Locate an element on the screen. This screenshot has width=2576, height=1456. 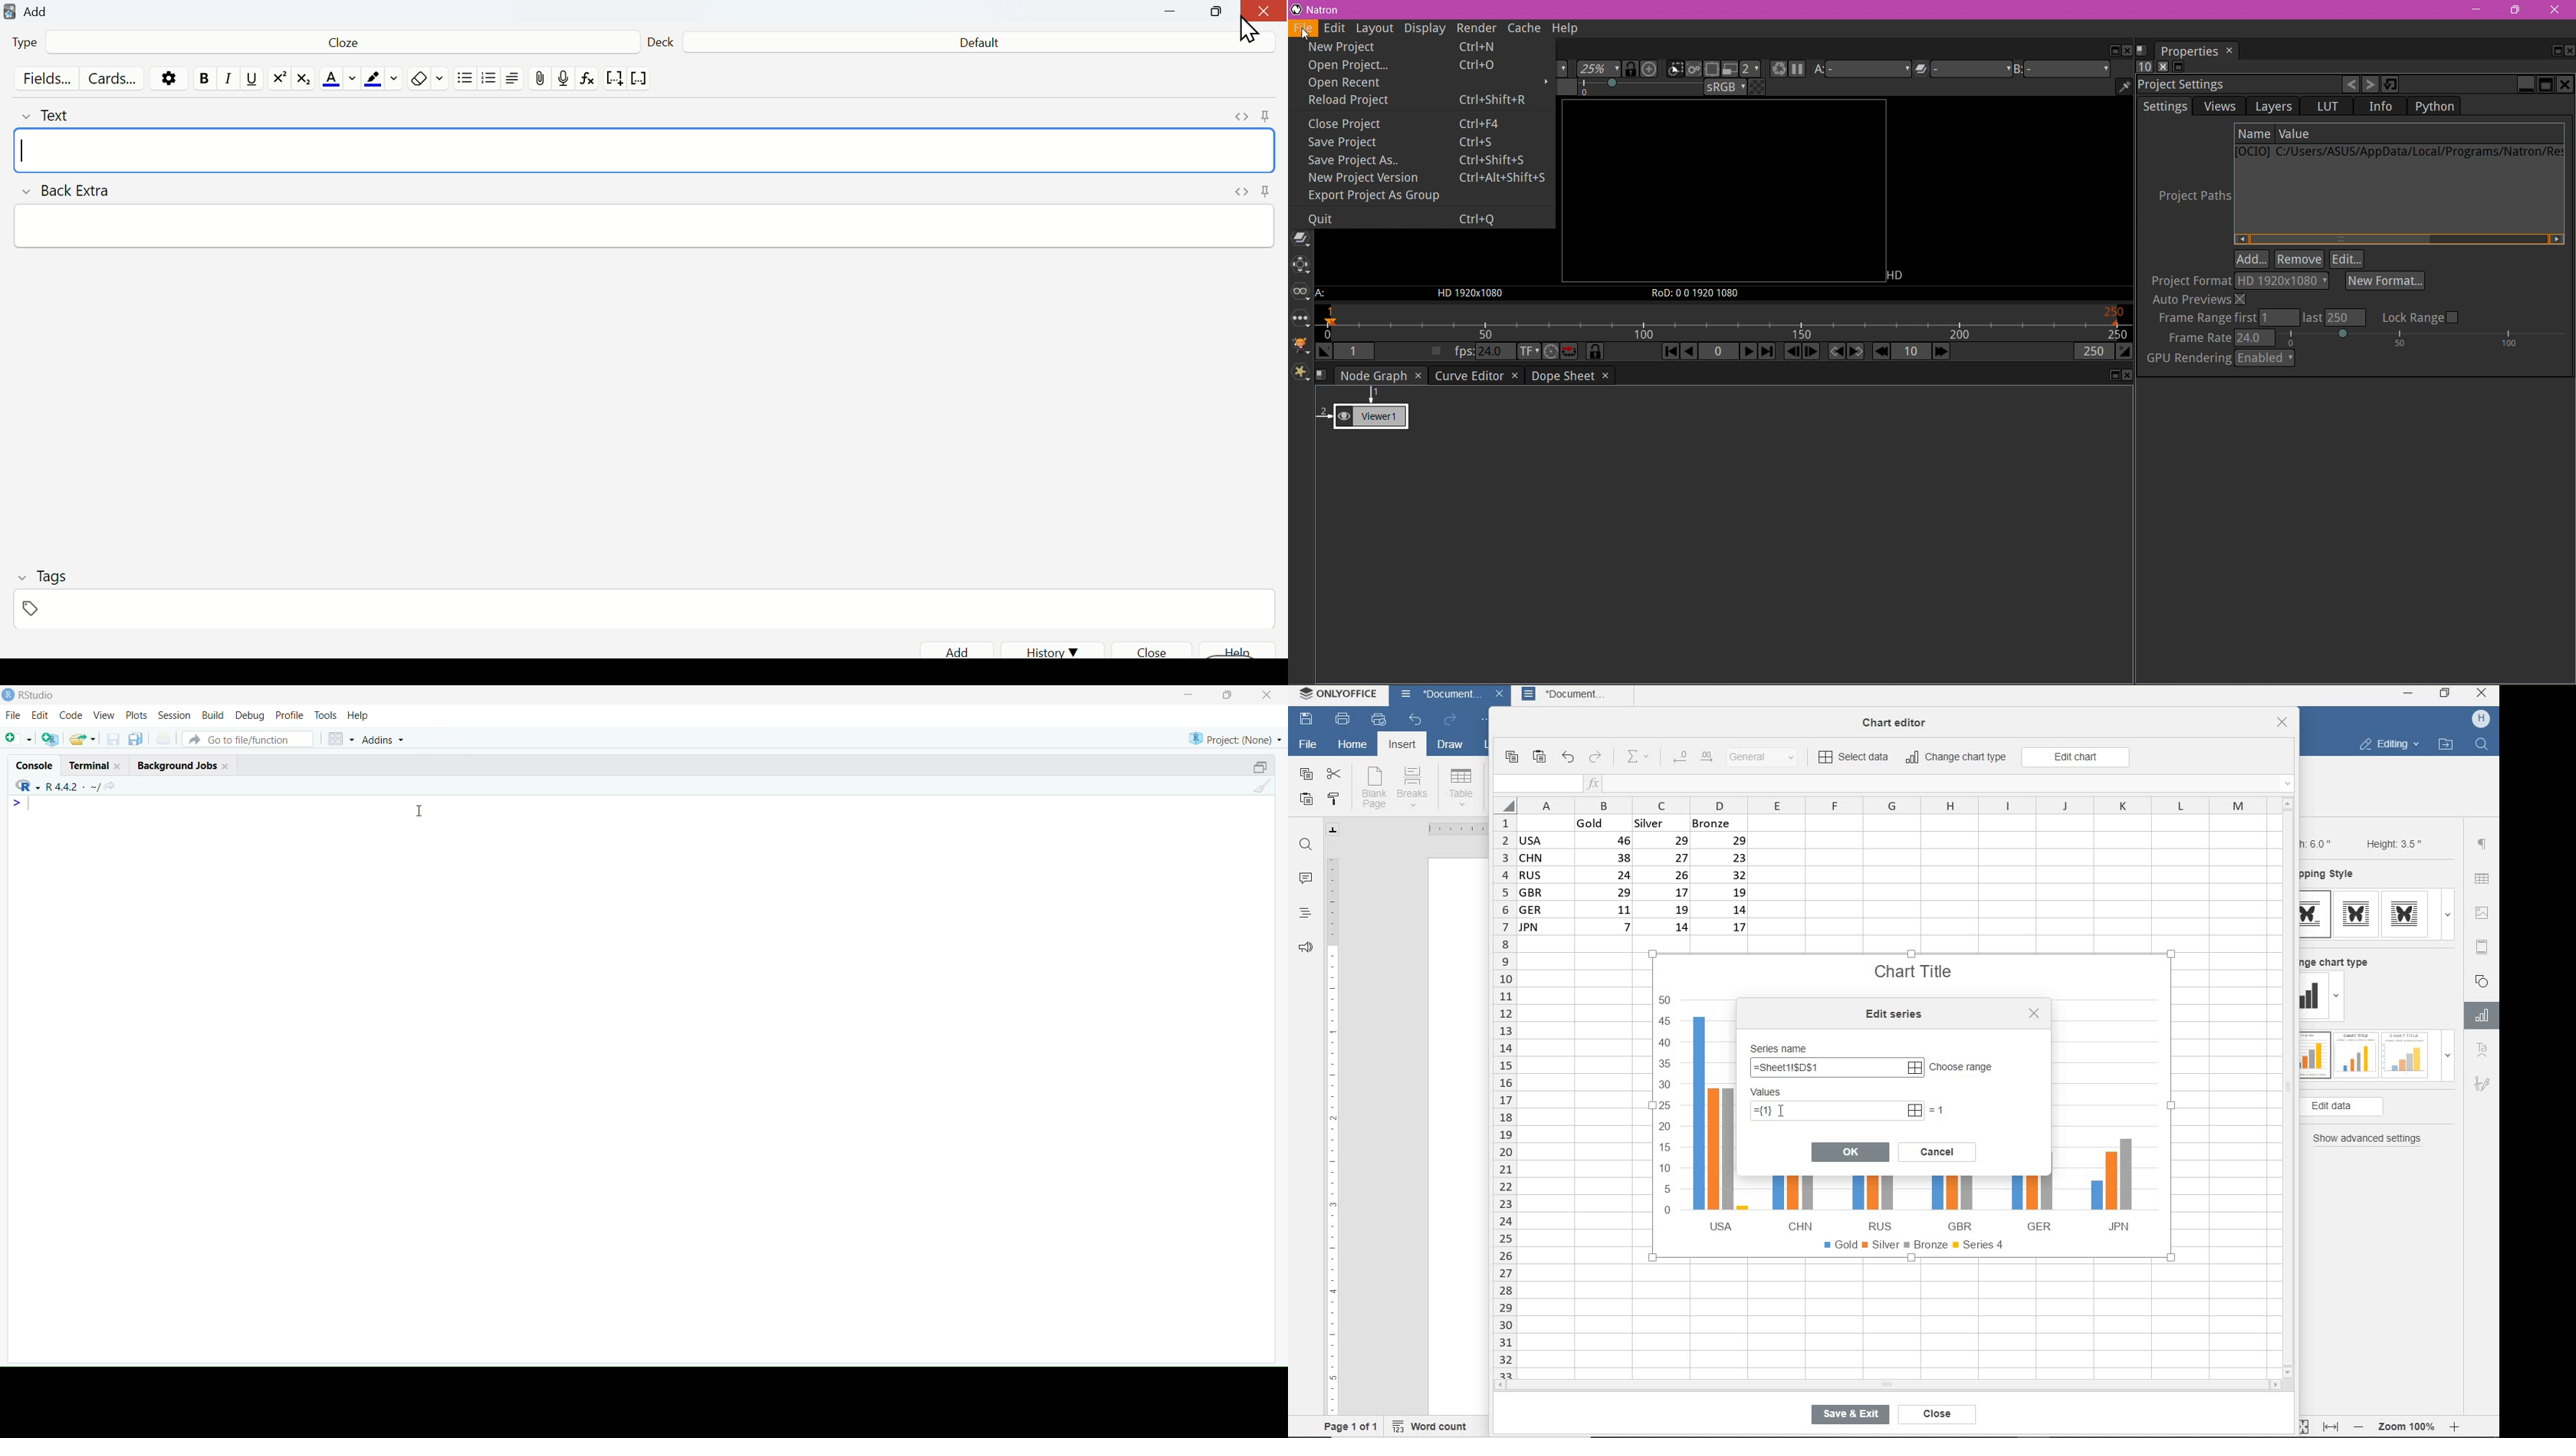
tools is located at coordinates (325, 715).